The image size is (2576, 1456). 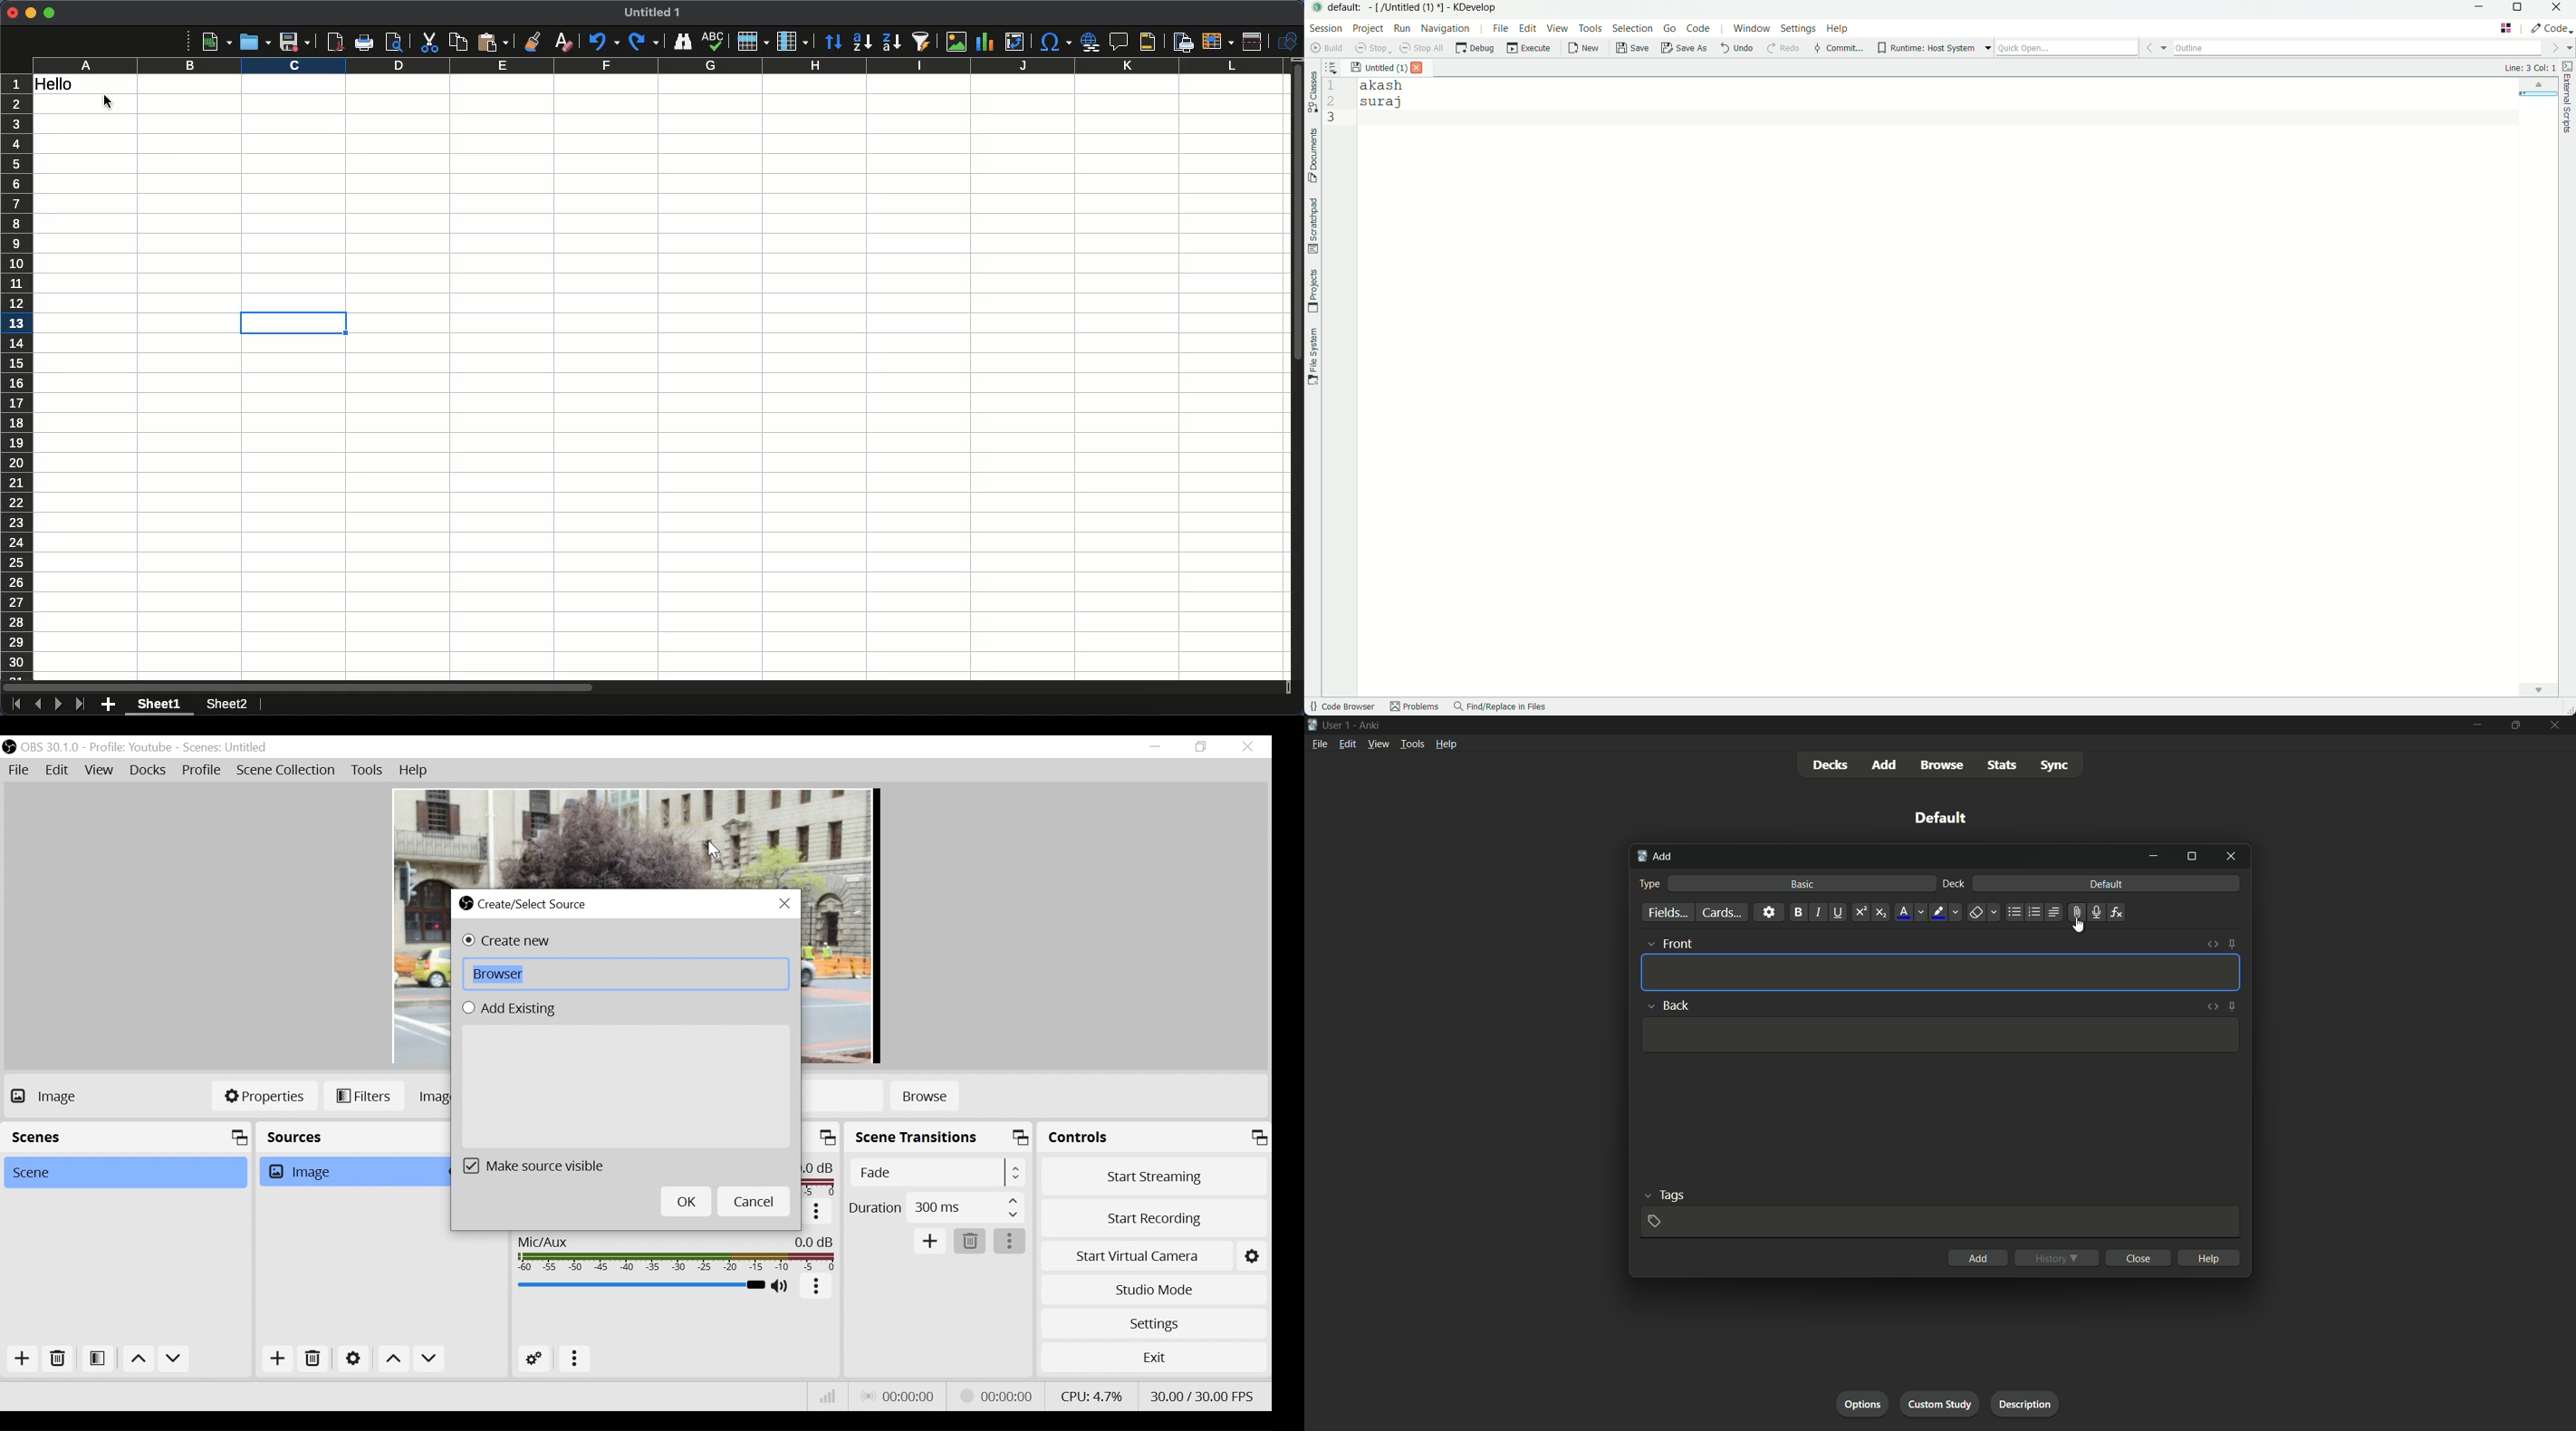 What do you see at coordinates (983, 43) in the screenshot?
I see `Chart` at bounding box center [983, 43].